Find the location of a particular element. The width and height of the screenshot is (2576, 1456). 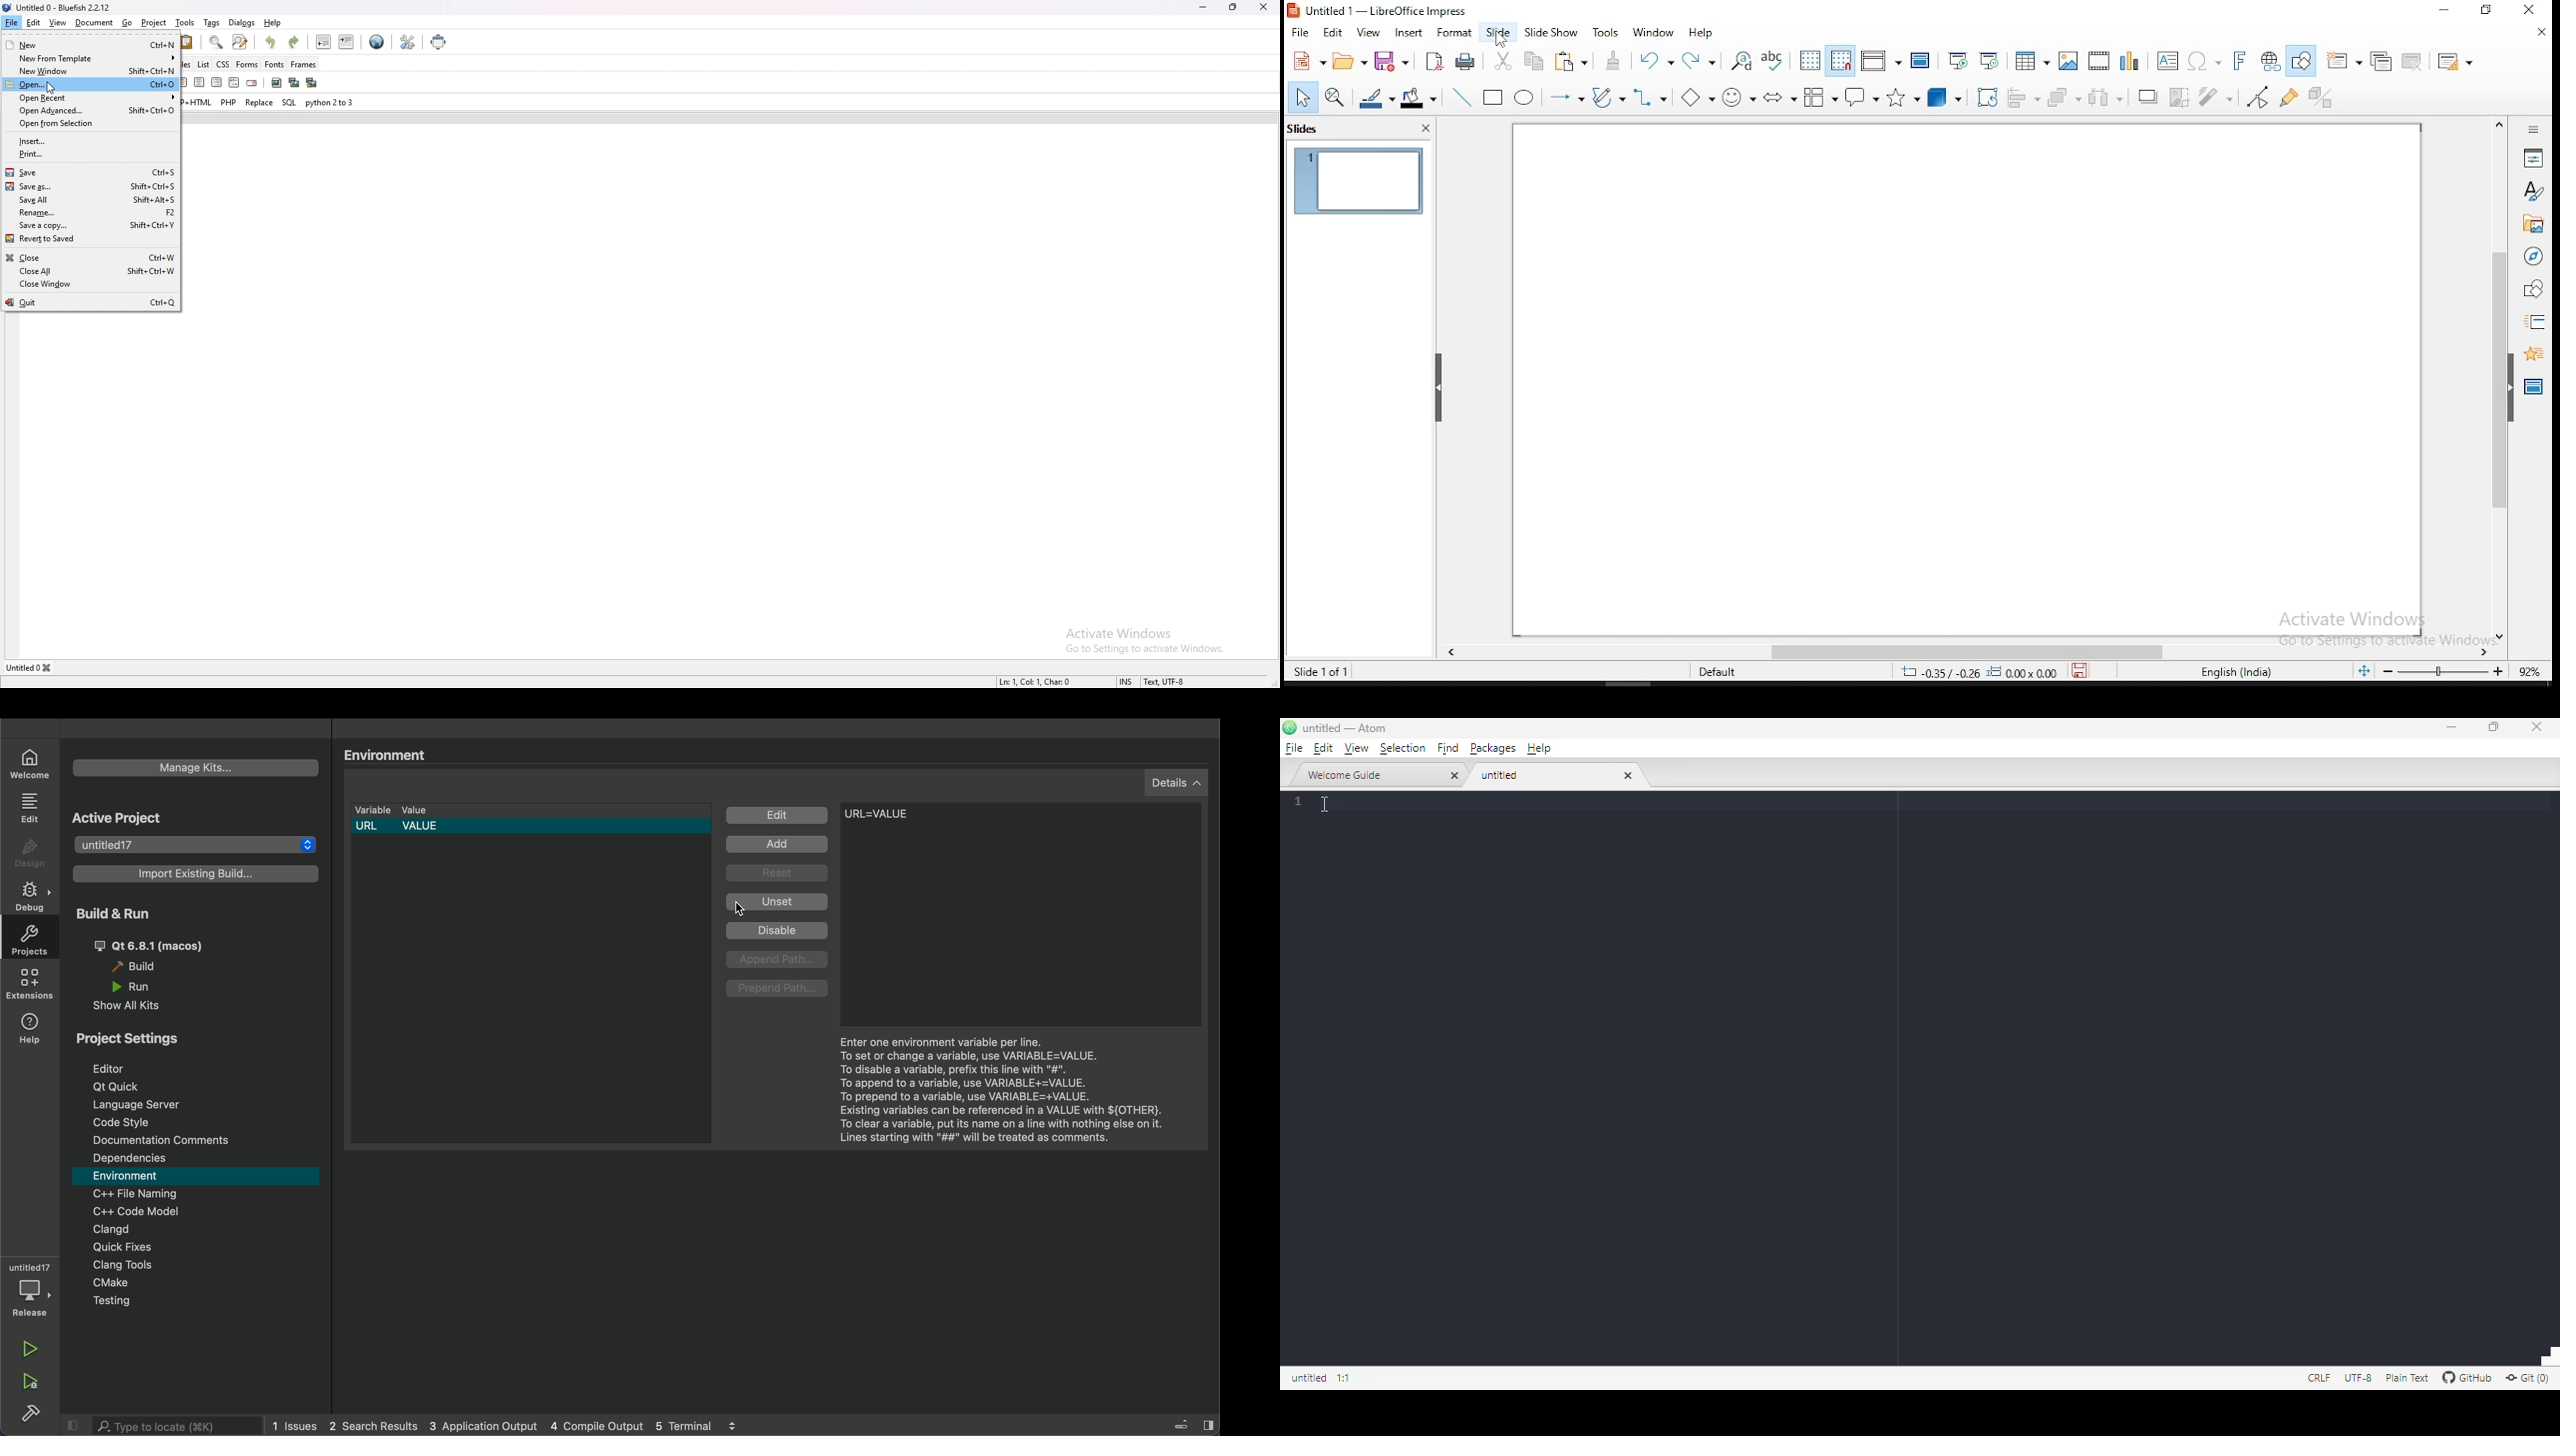

find and replace is located at coordinates (1742, 59).